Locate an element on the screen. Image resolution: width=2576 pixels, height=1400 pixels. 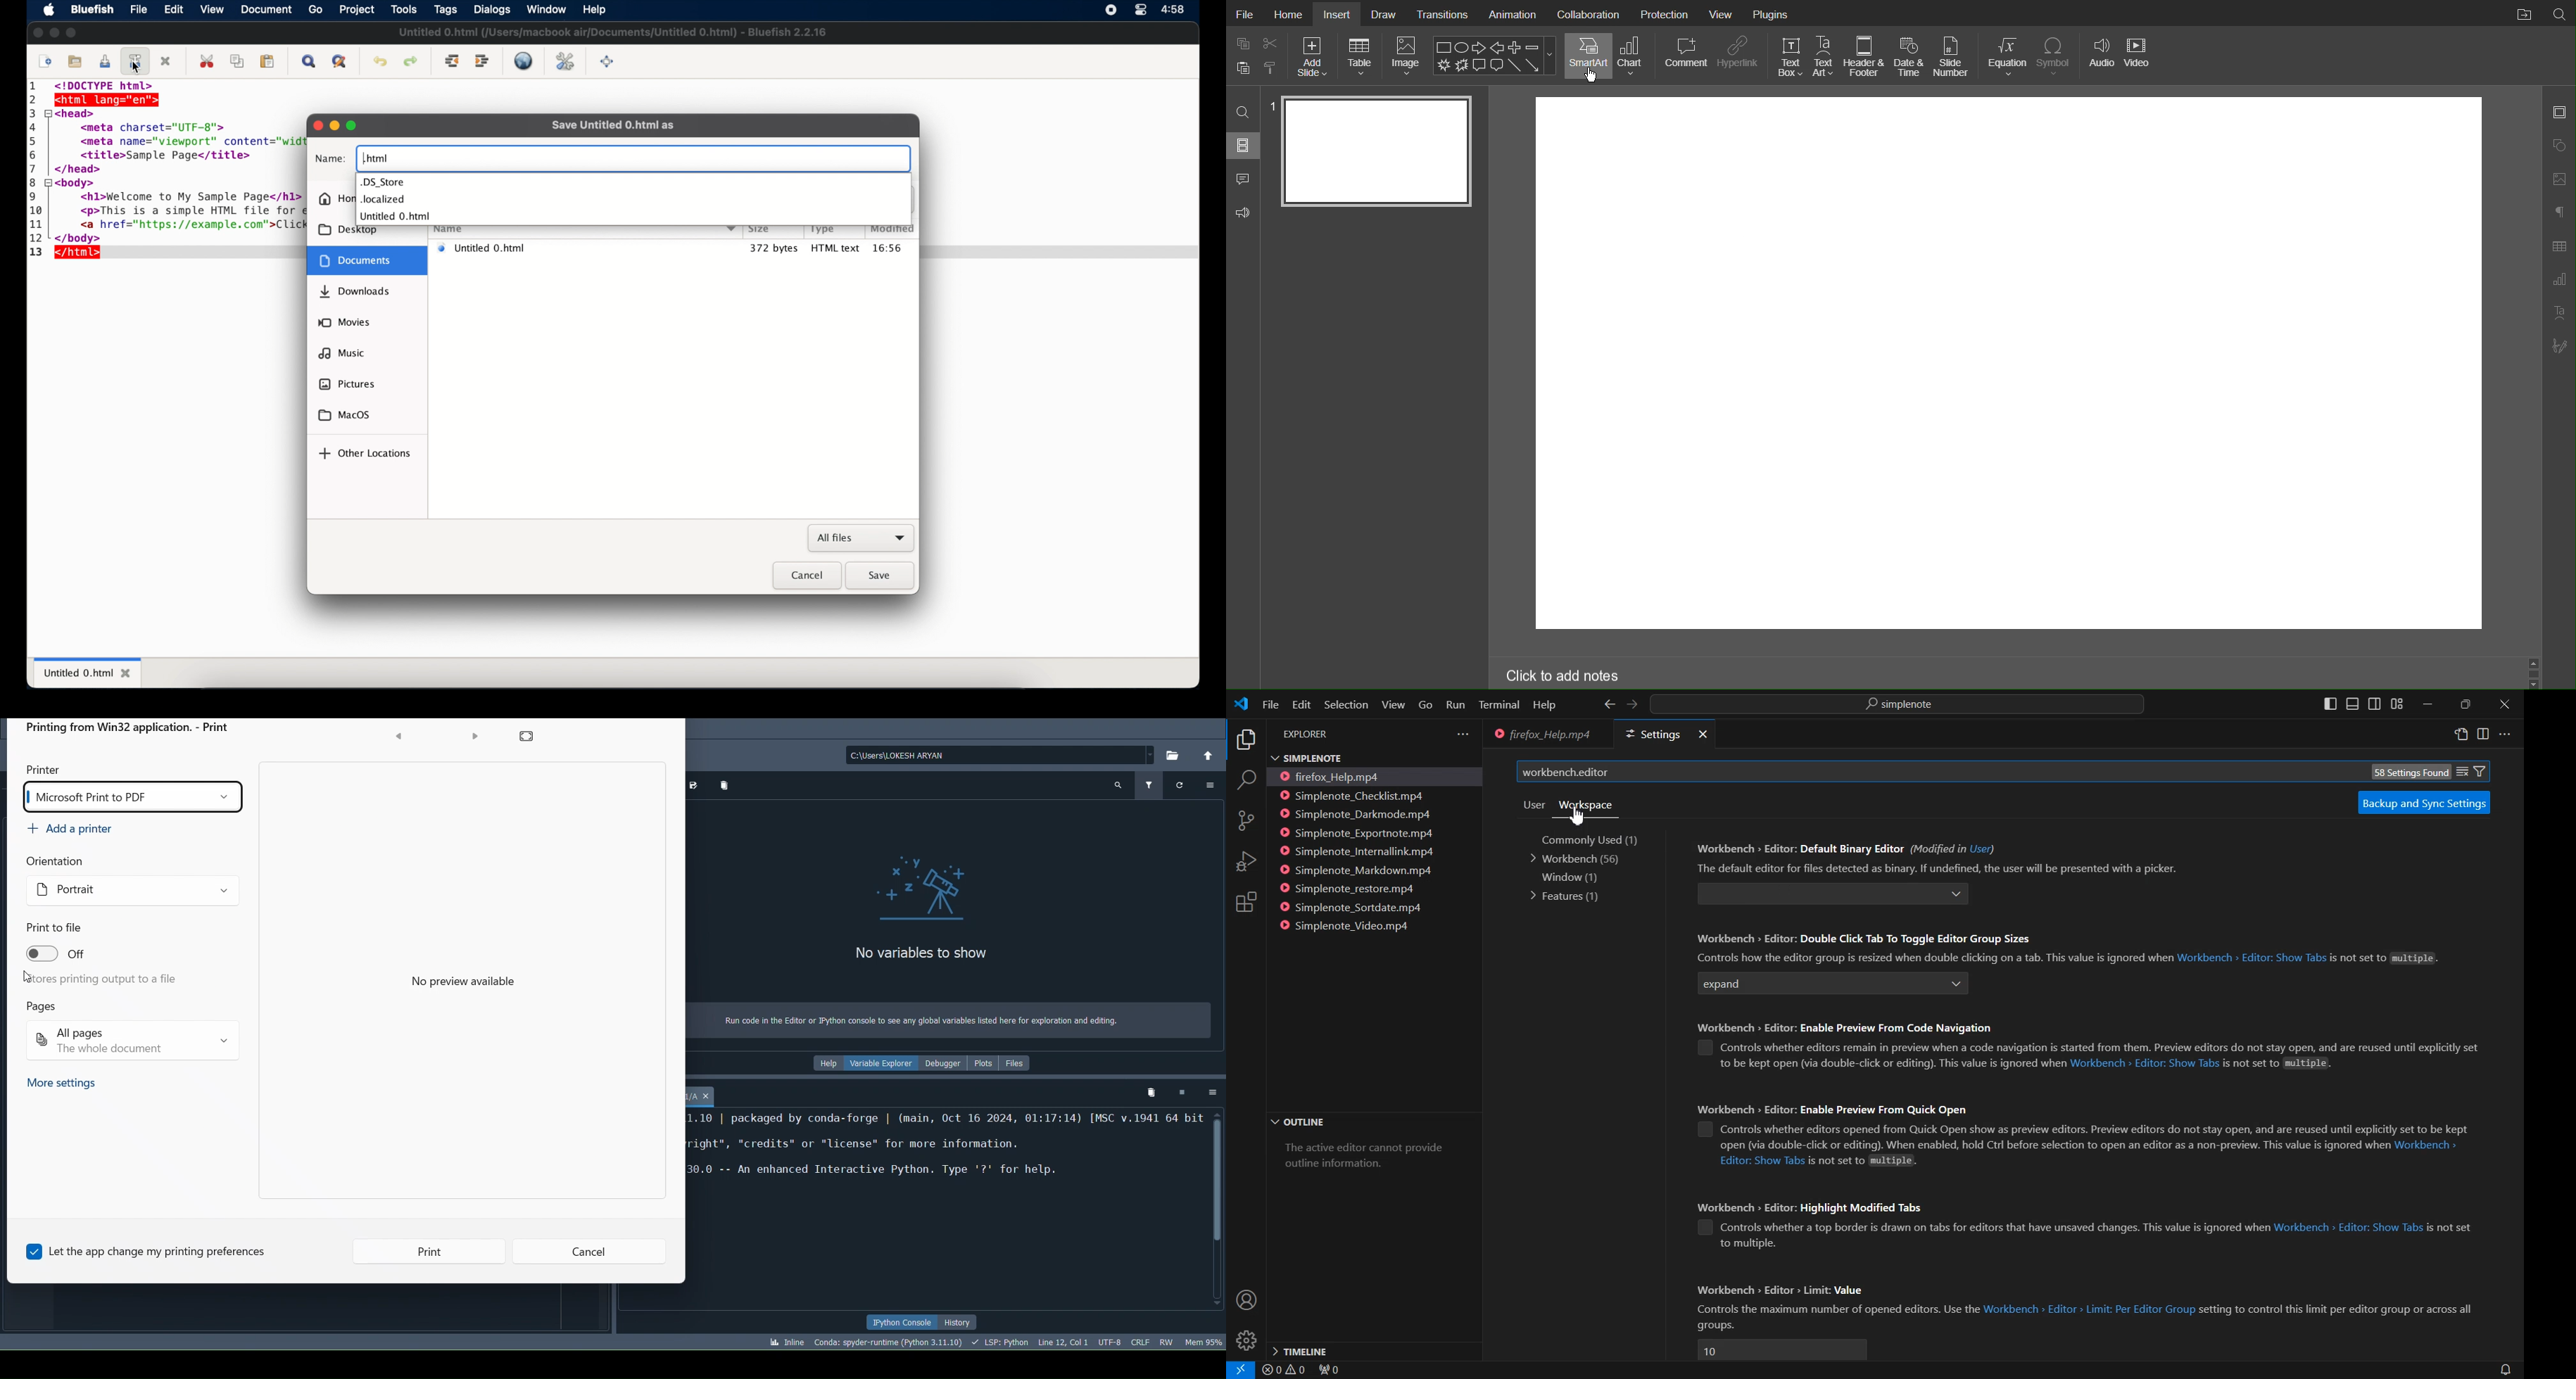
untitled 0.html is located at coordinates (88, 672).